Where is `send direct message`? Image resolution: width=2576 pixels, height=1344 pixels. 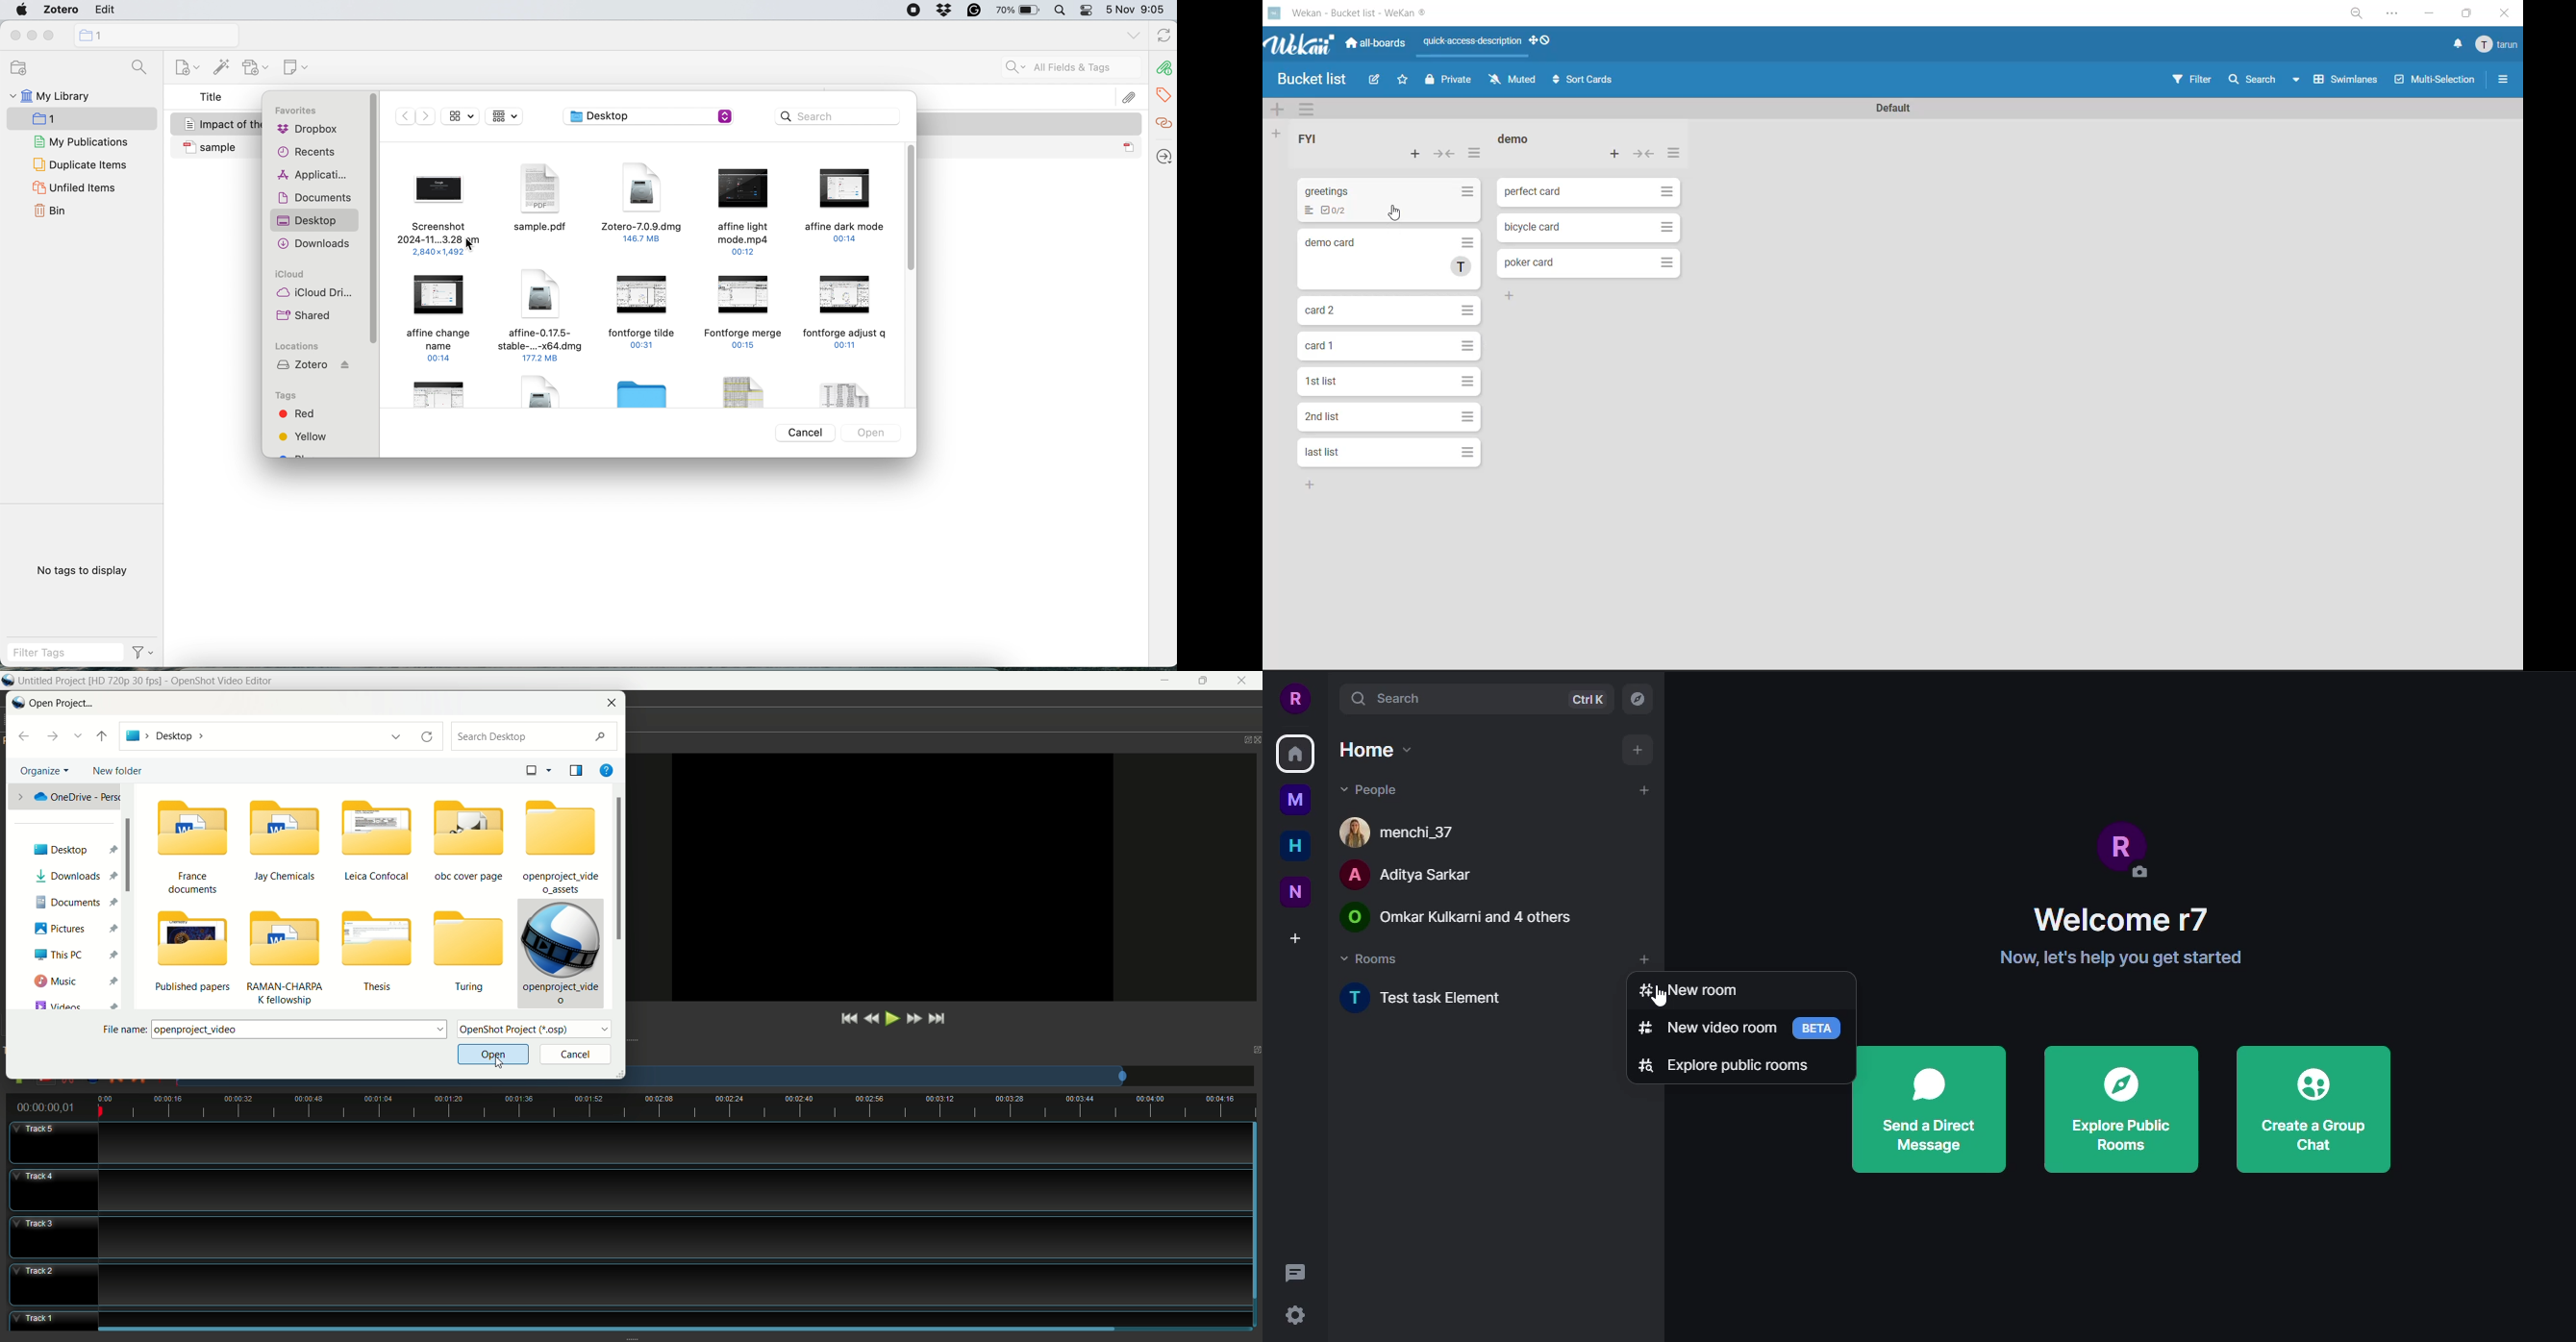 send direct message is located at coordinates (1930, 1109).